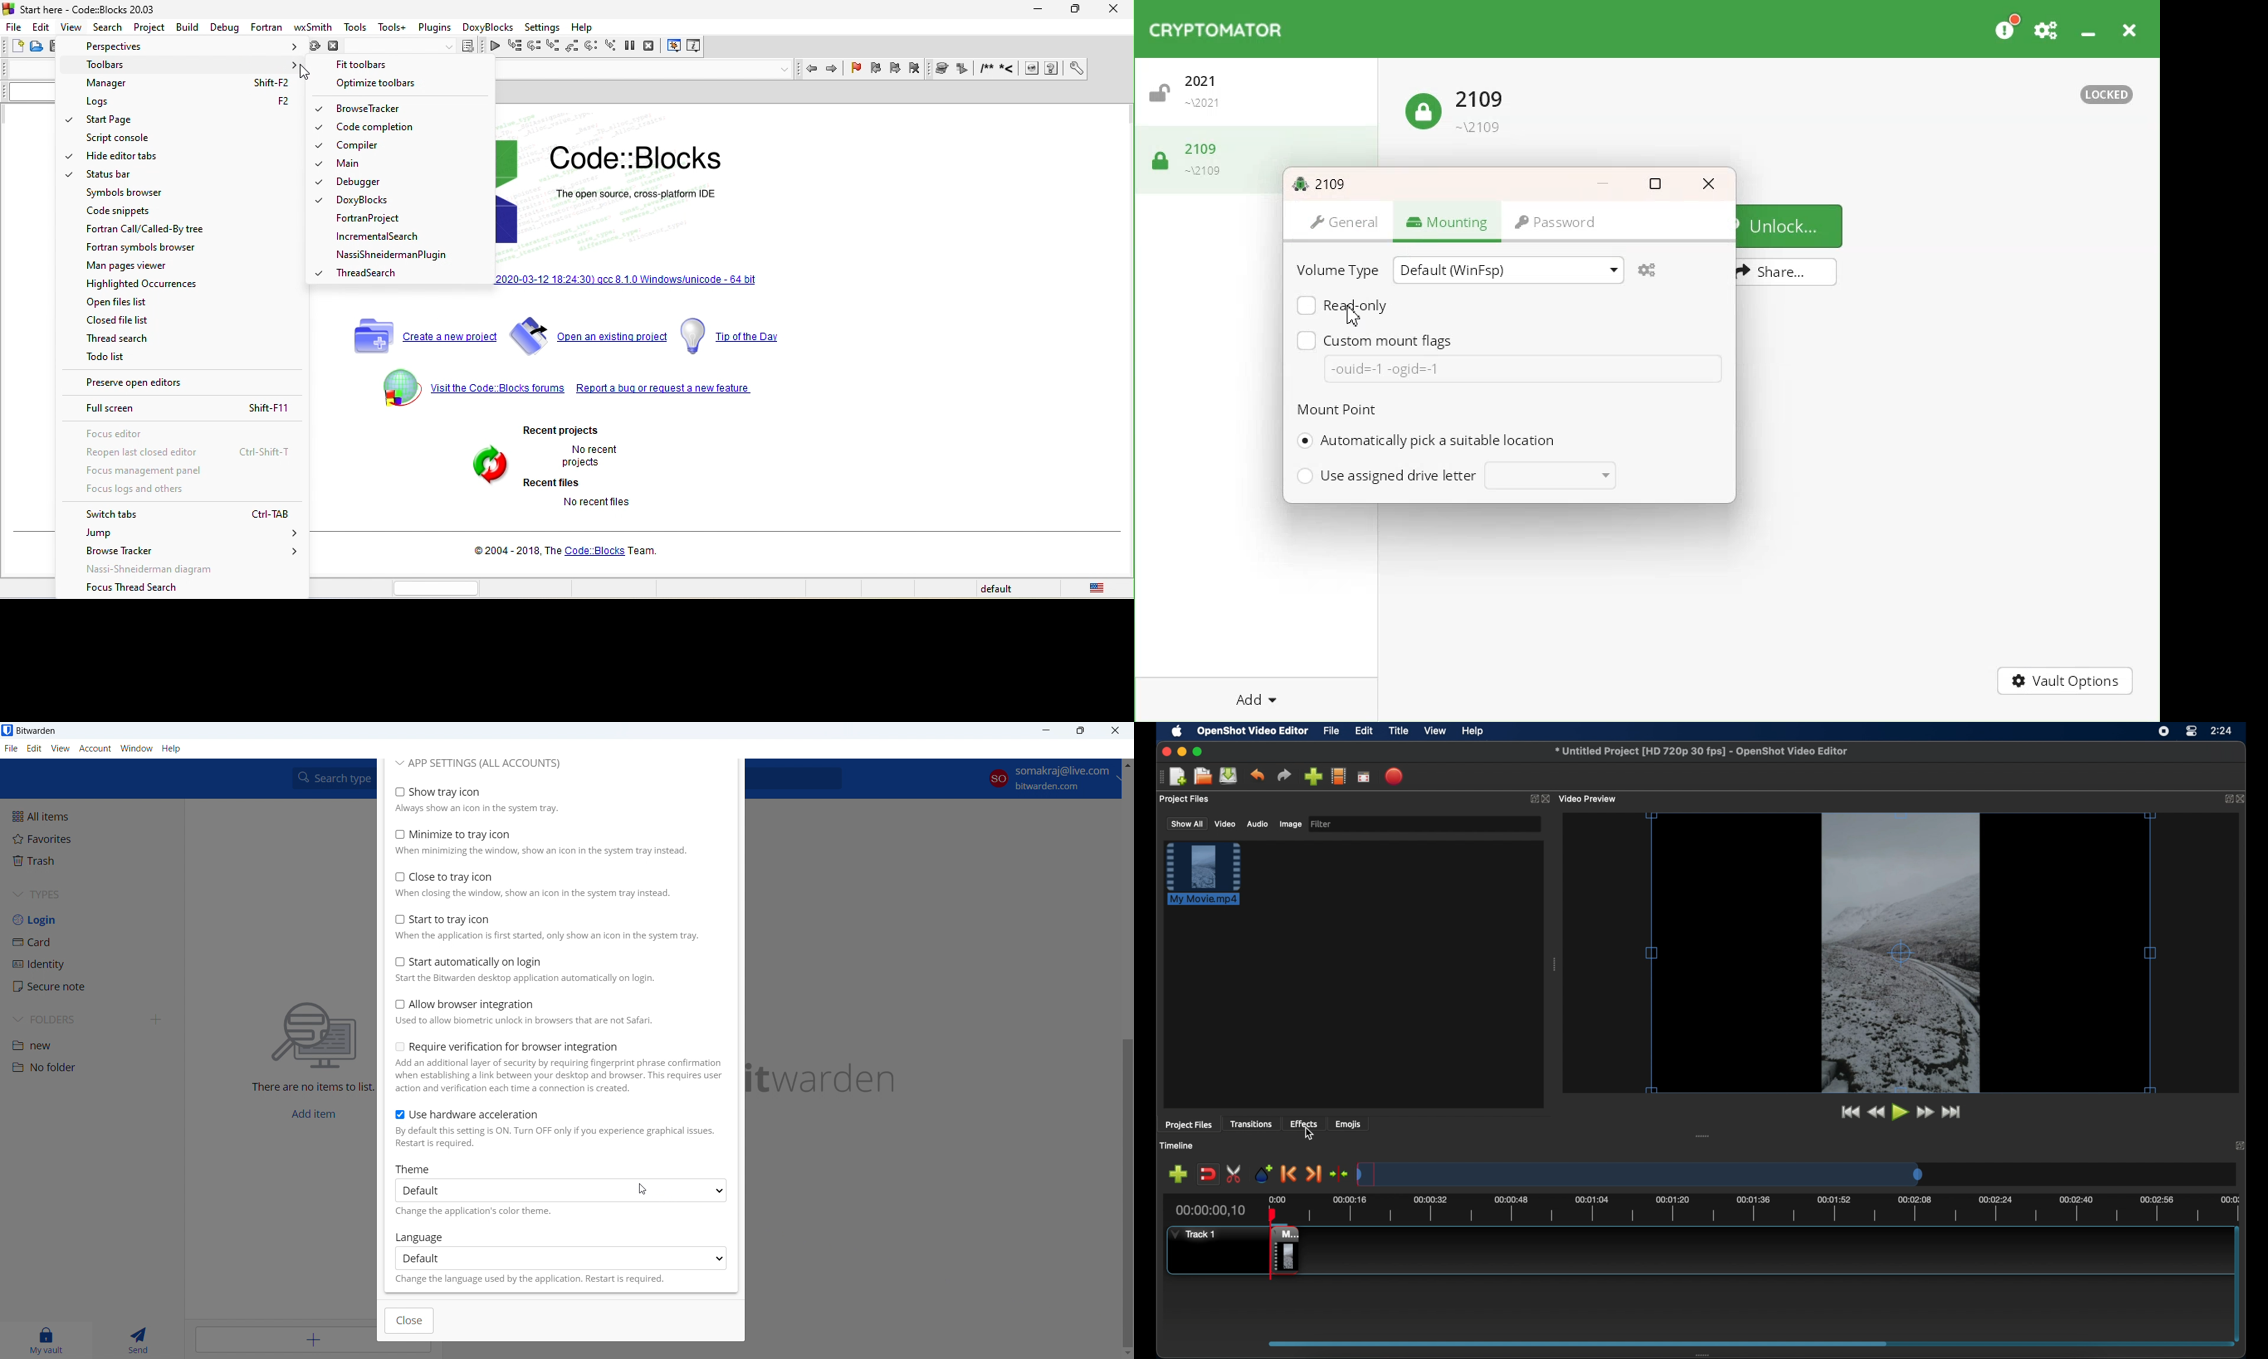 This screenshot has height=1372, width=2268. Describe the element at coordinates (1115, 730) in the screenshot. I see `close` at that location.